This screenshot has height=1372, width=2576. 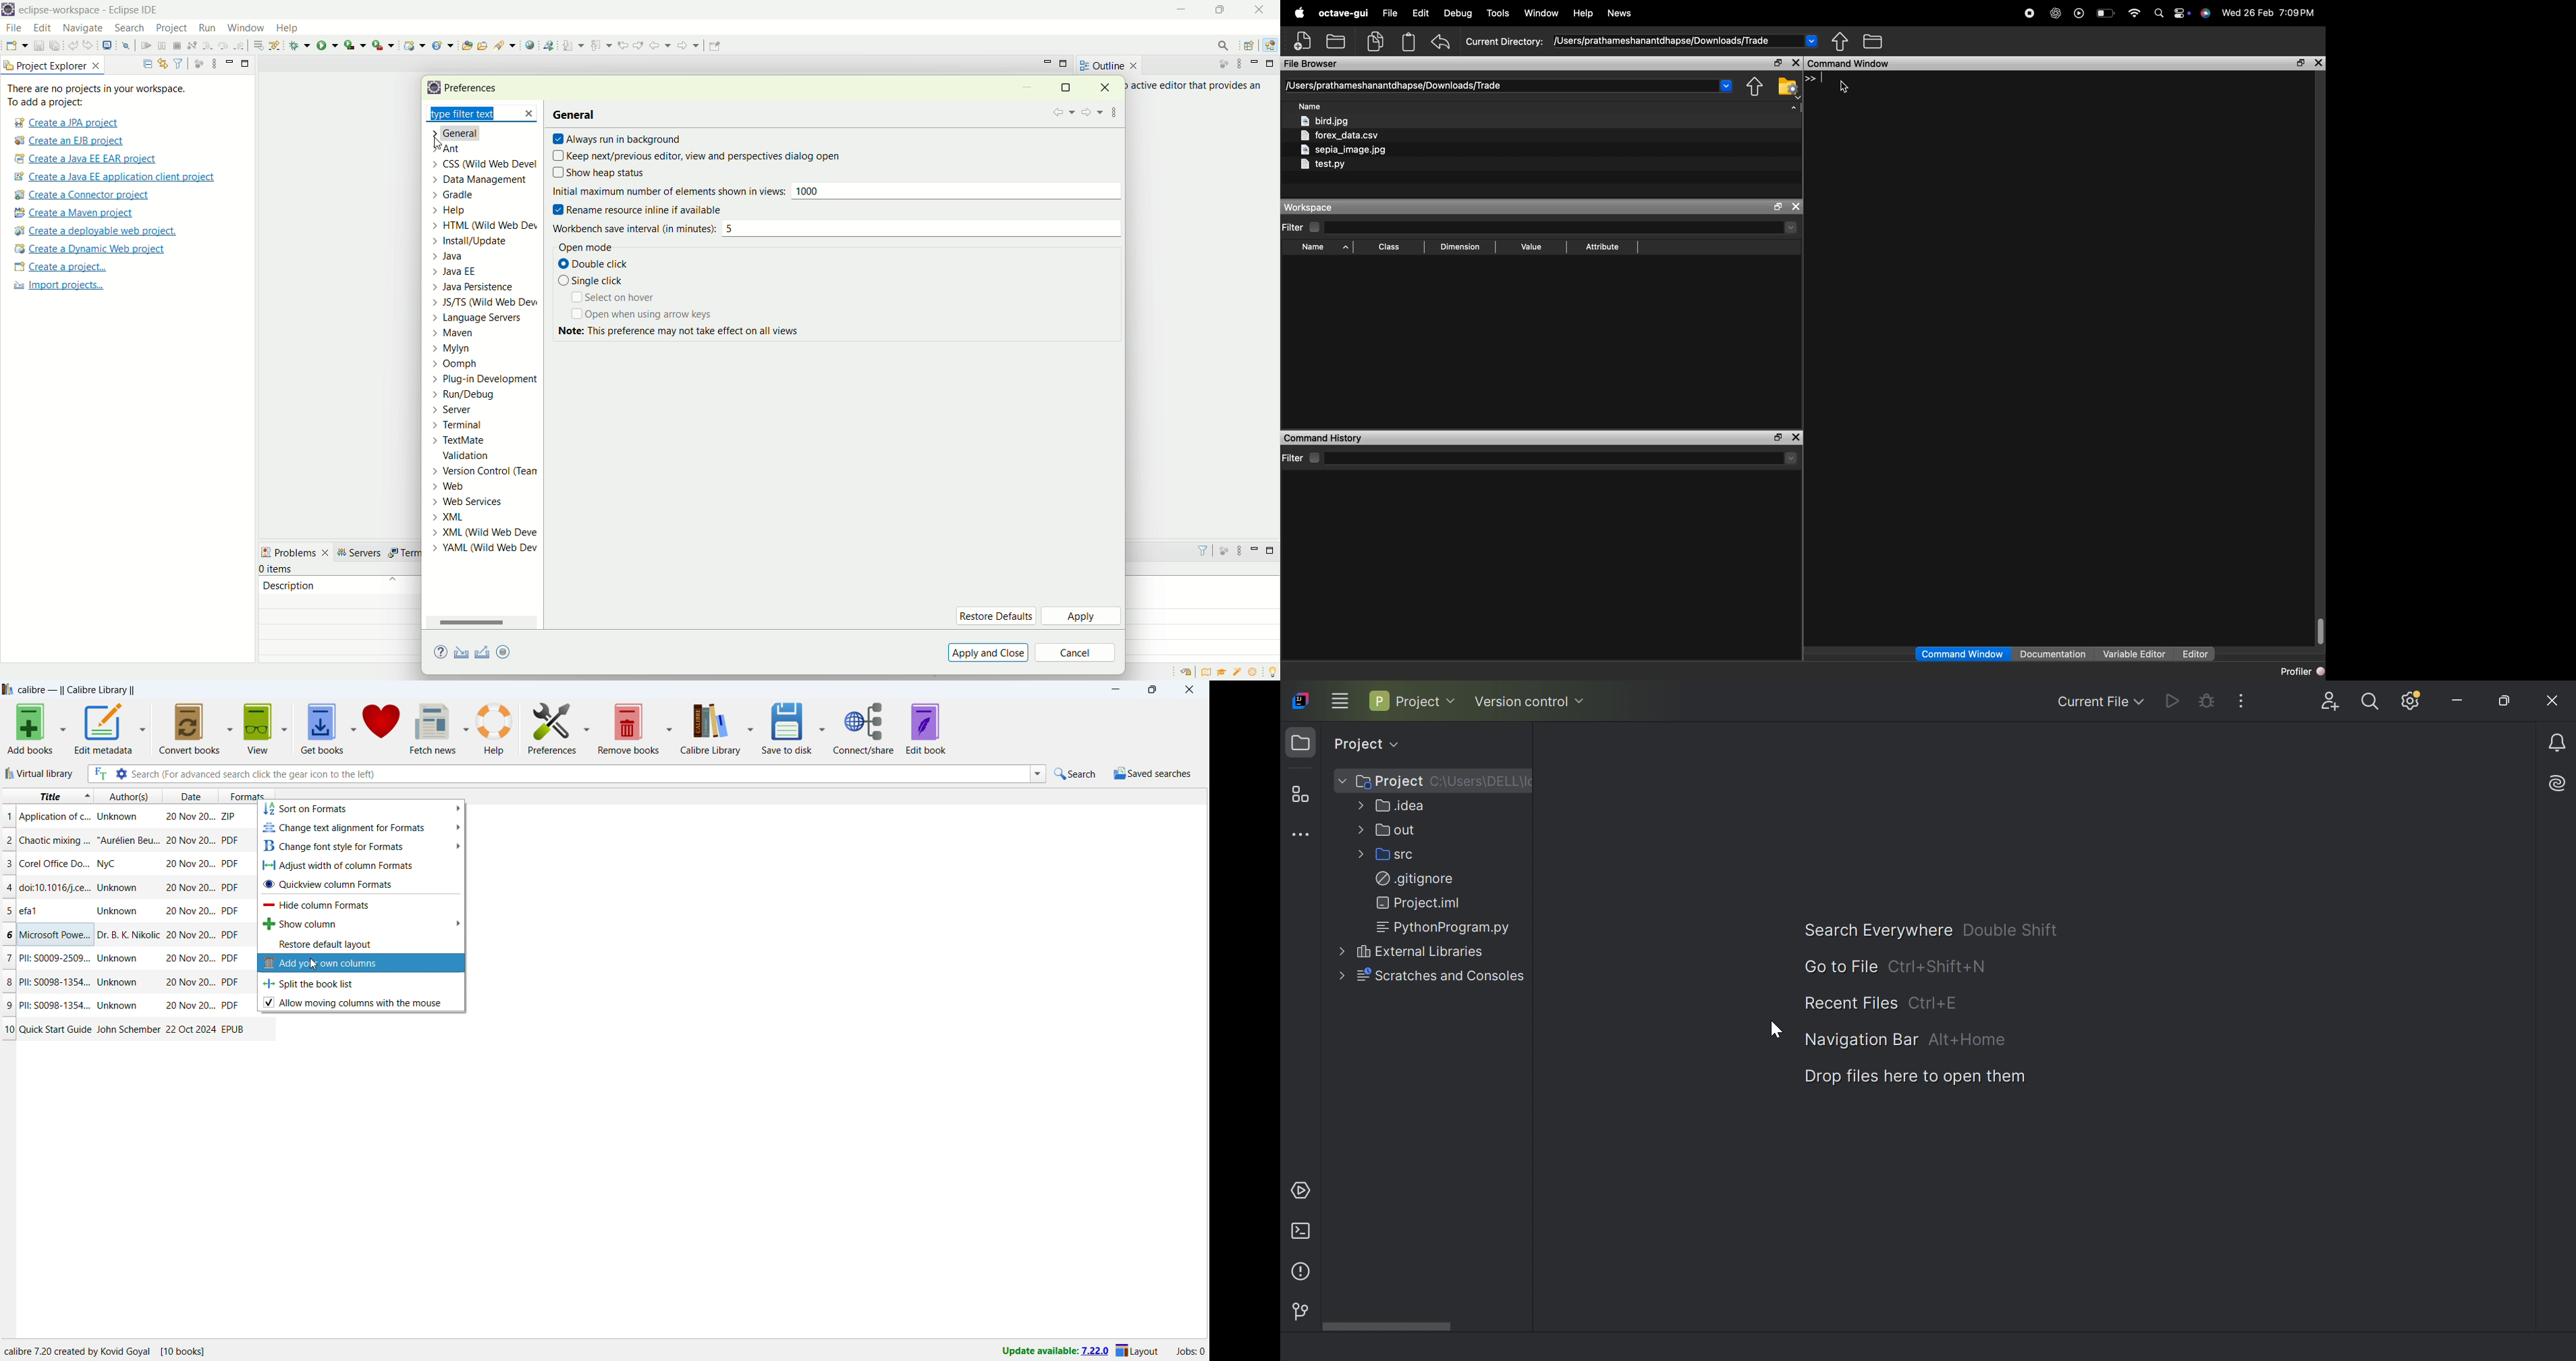 I want to click on octave-gui, so click(x=1345, y=14).